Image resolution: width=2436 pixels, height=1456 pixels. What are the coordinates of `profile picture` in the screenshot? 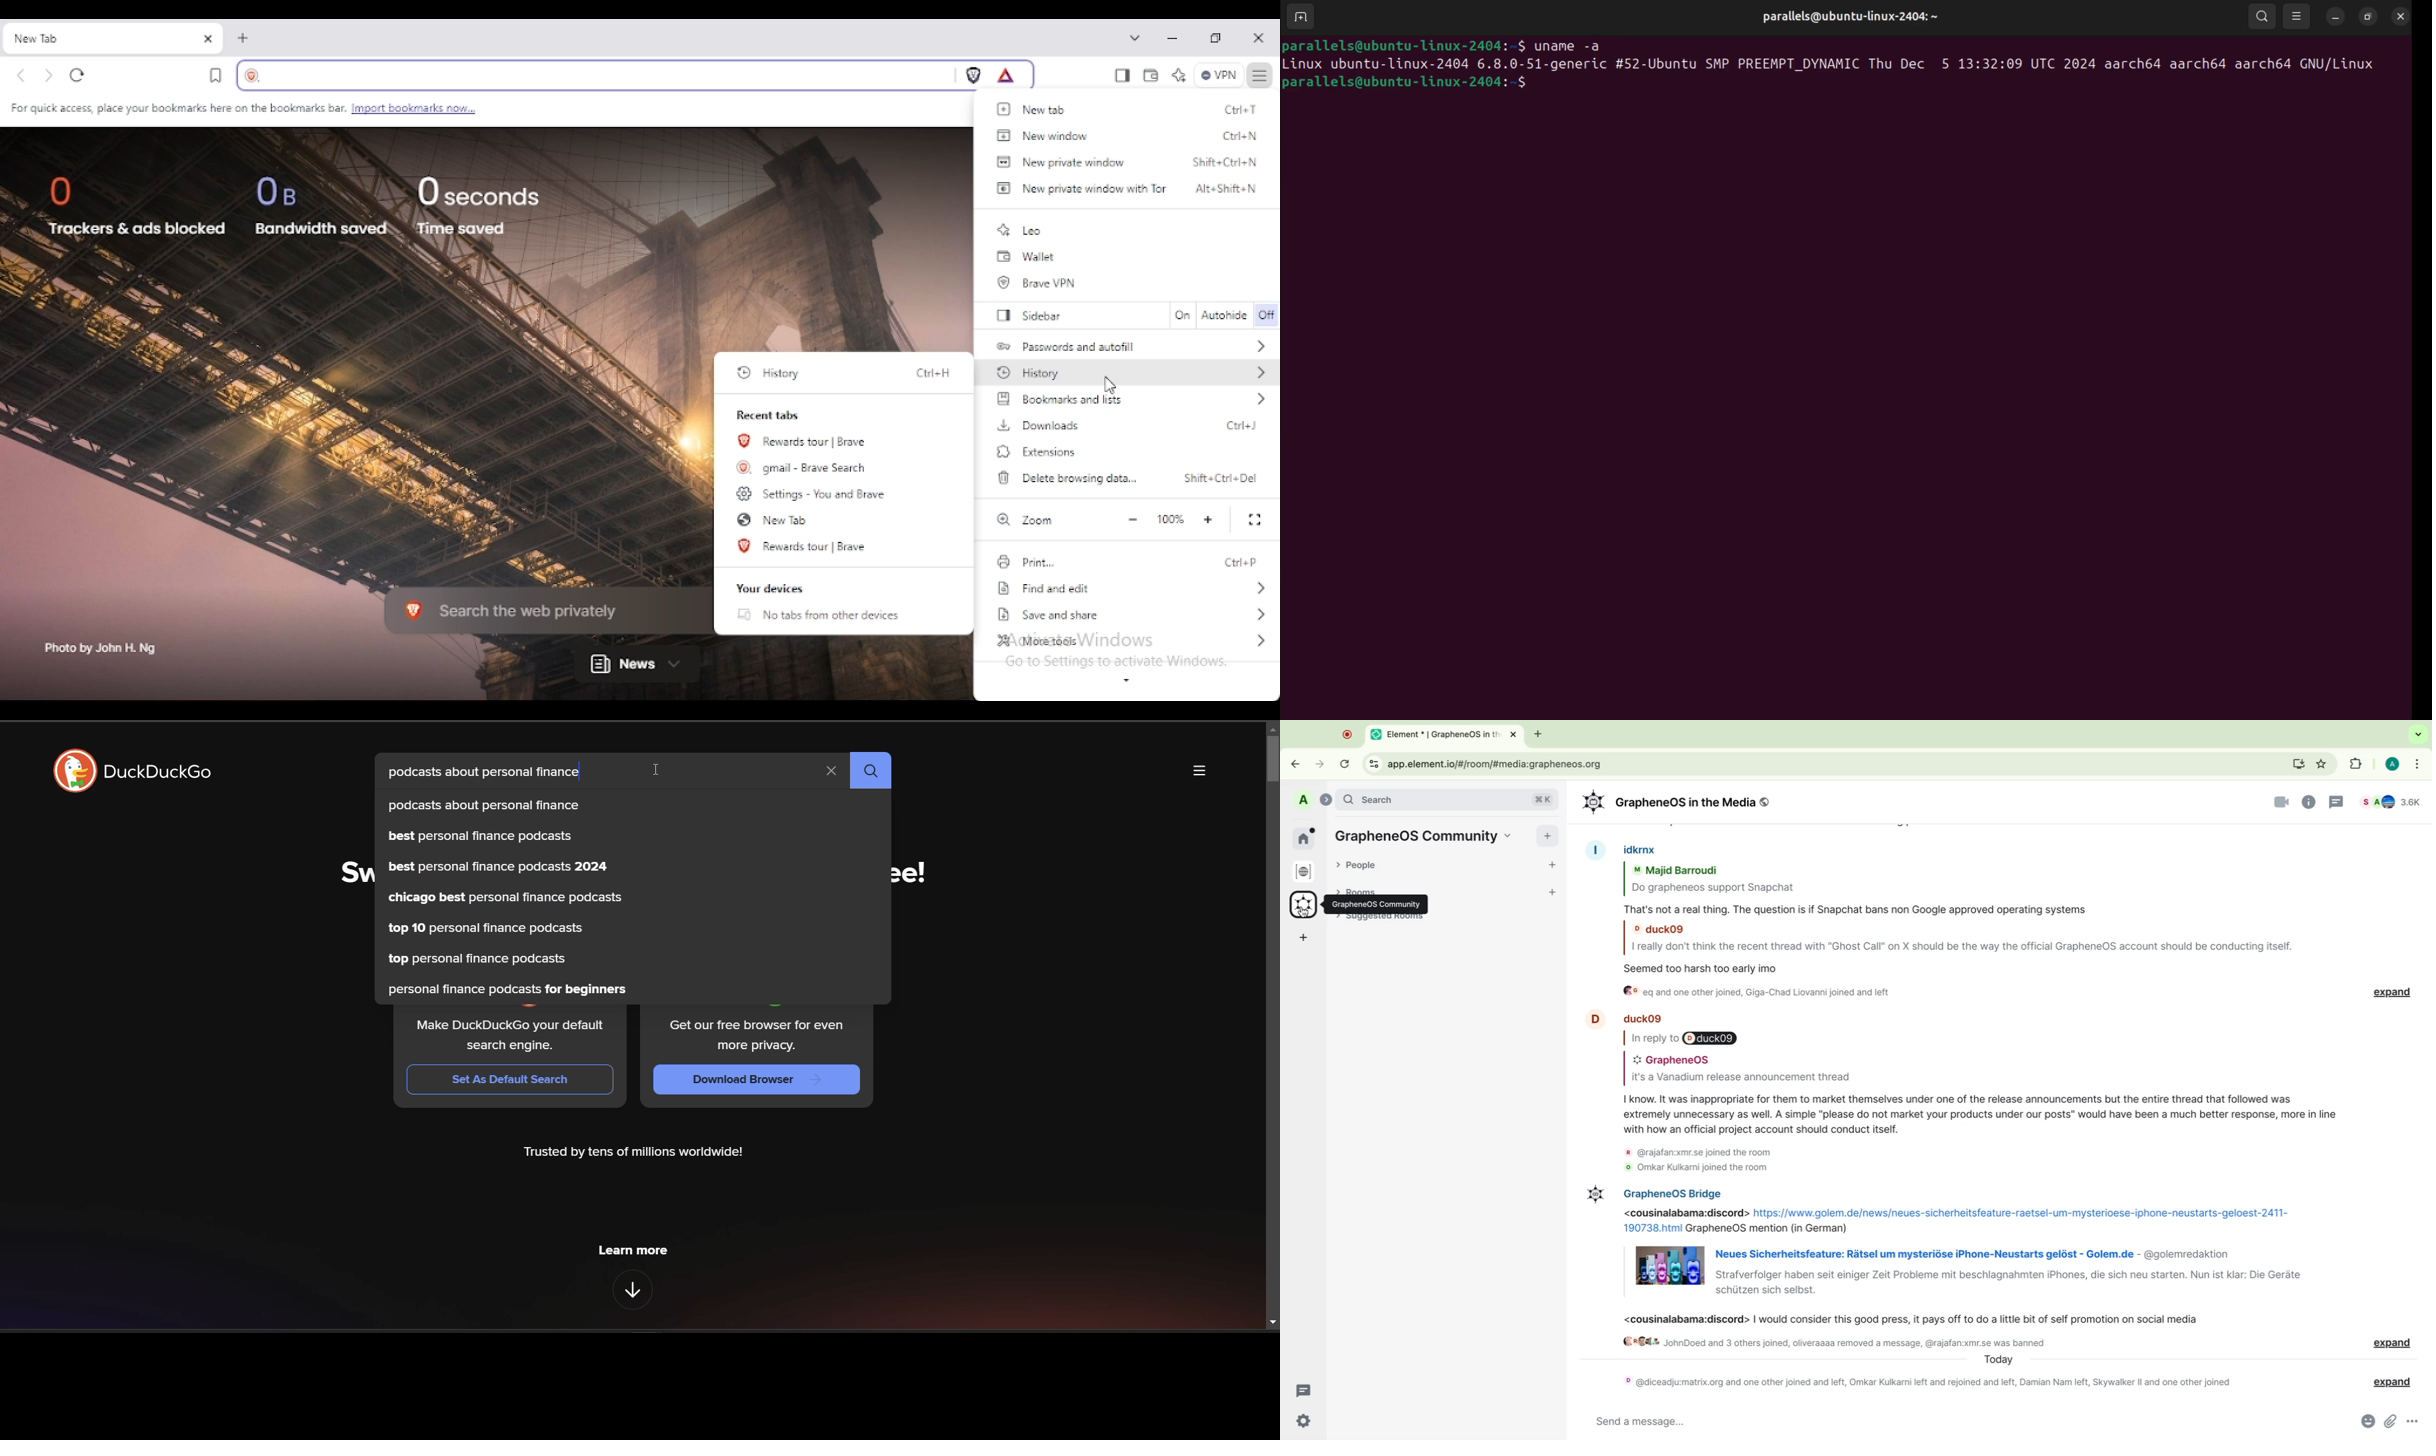 It's located at (1592, 1019).